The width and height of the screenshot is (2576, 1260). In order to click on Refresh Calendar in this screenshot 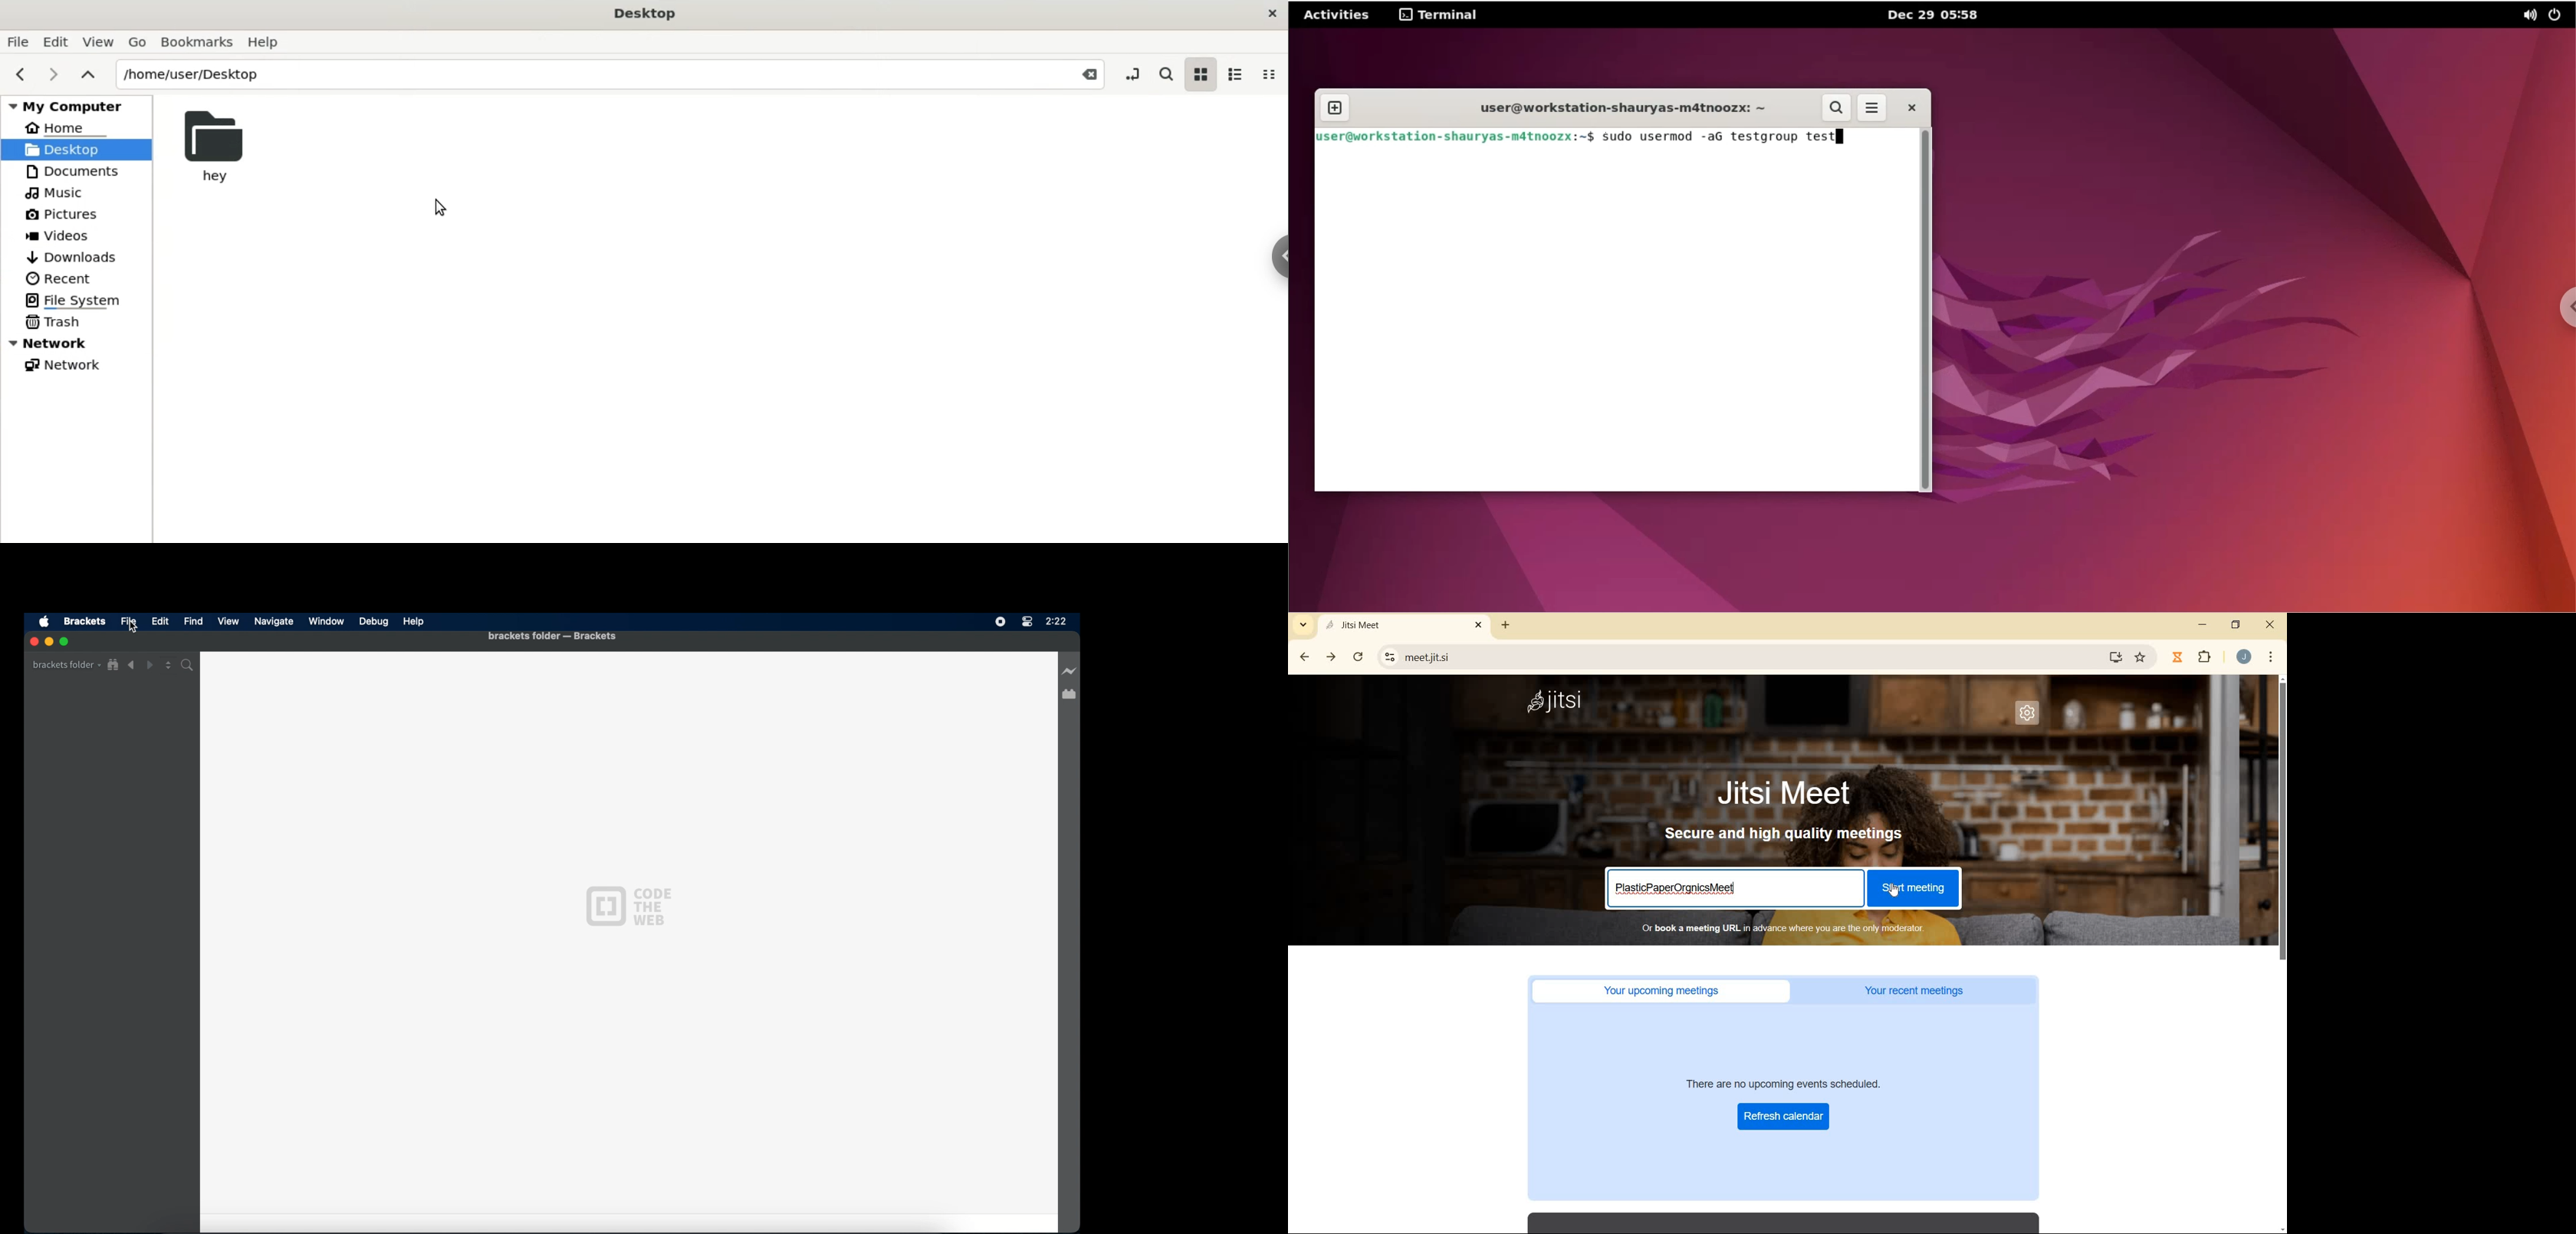, I will do `click(1785, 1116)`.